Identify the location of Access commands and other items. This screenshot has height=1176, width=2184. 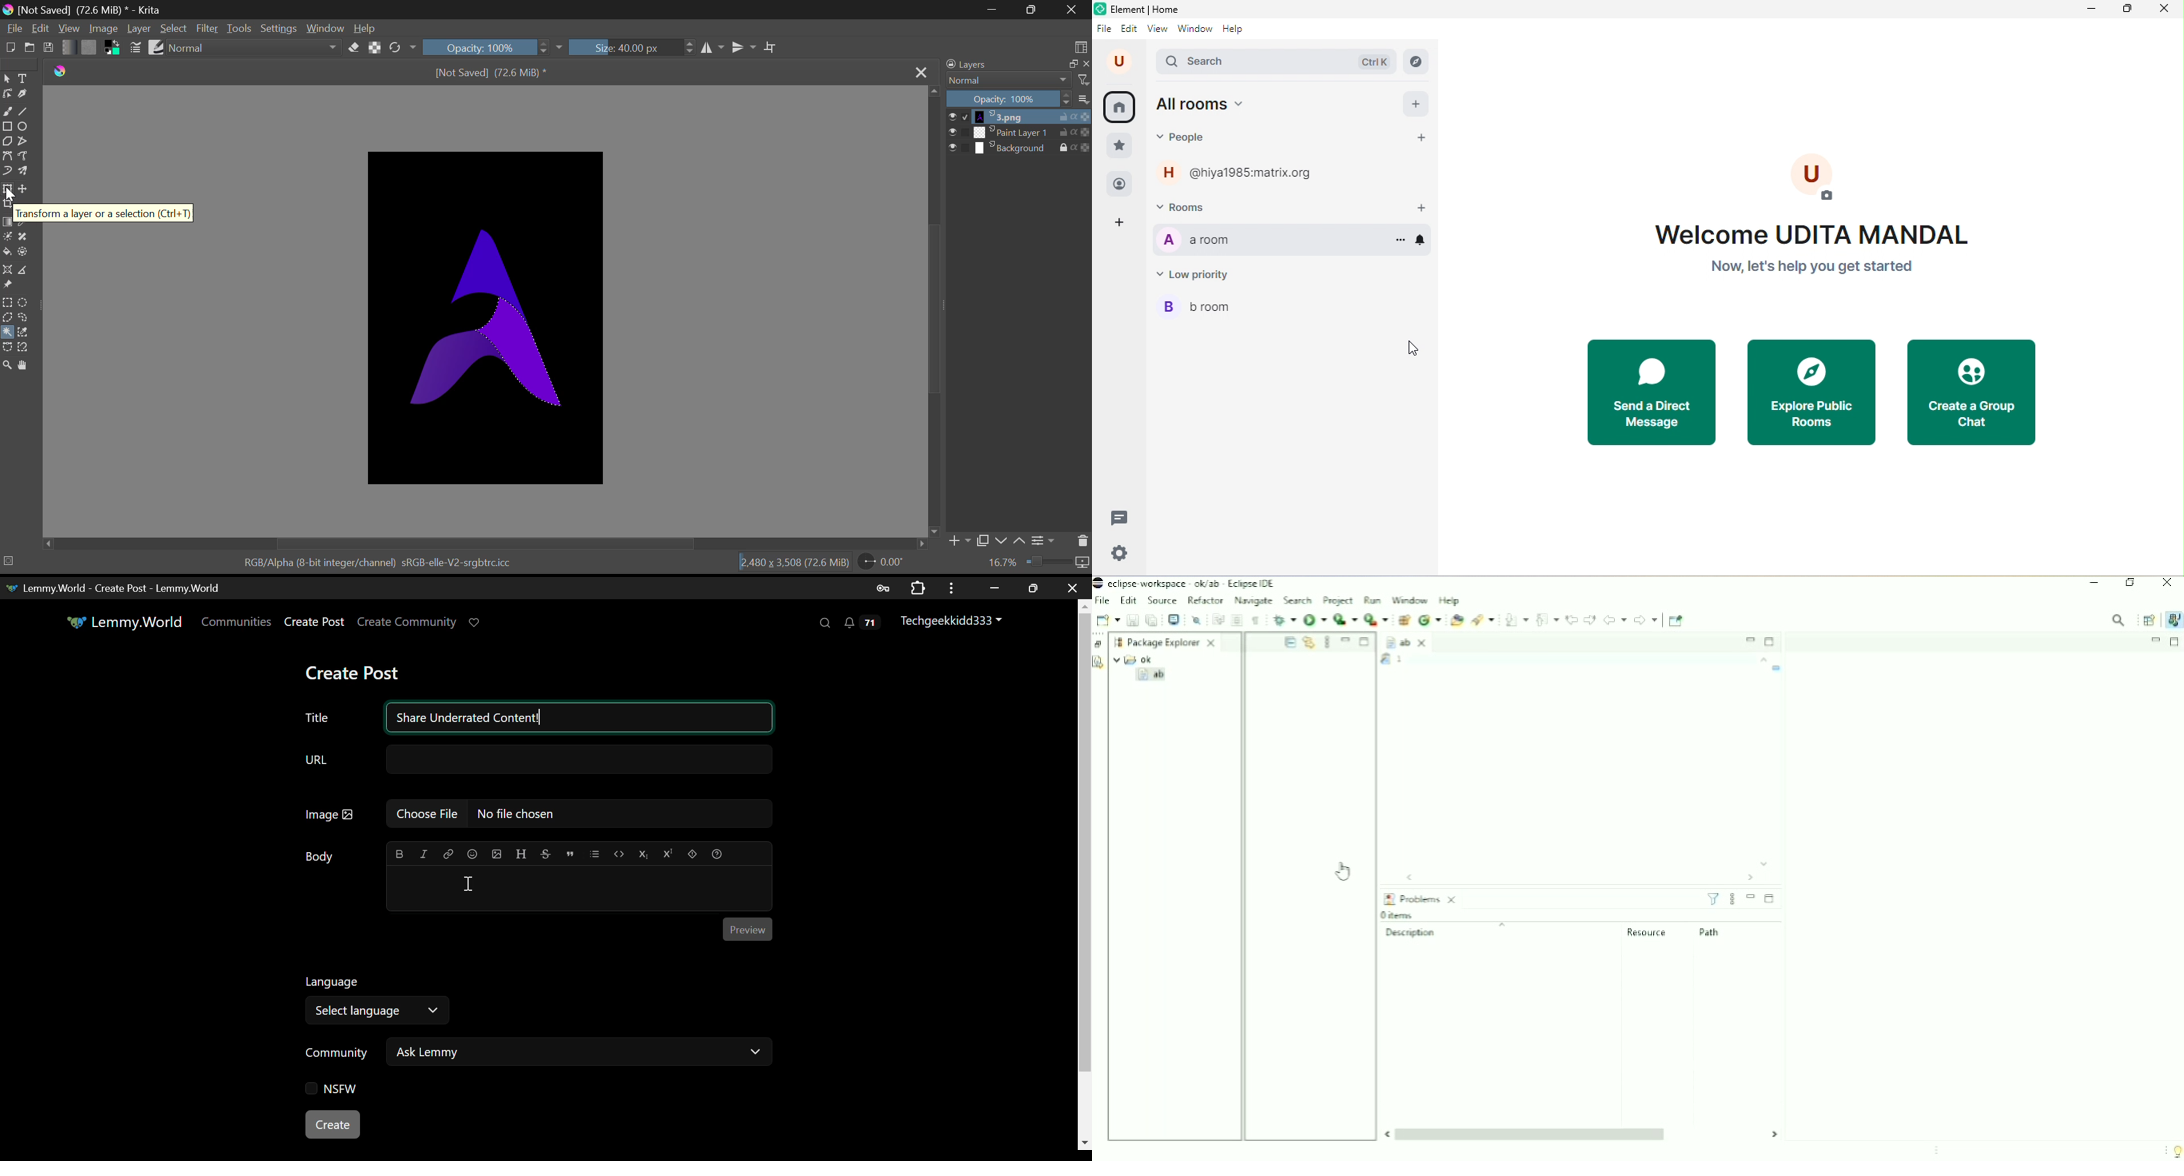
(2119, 620).